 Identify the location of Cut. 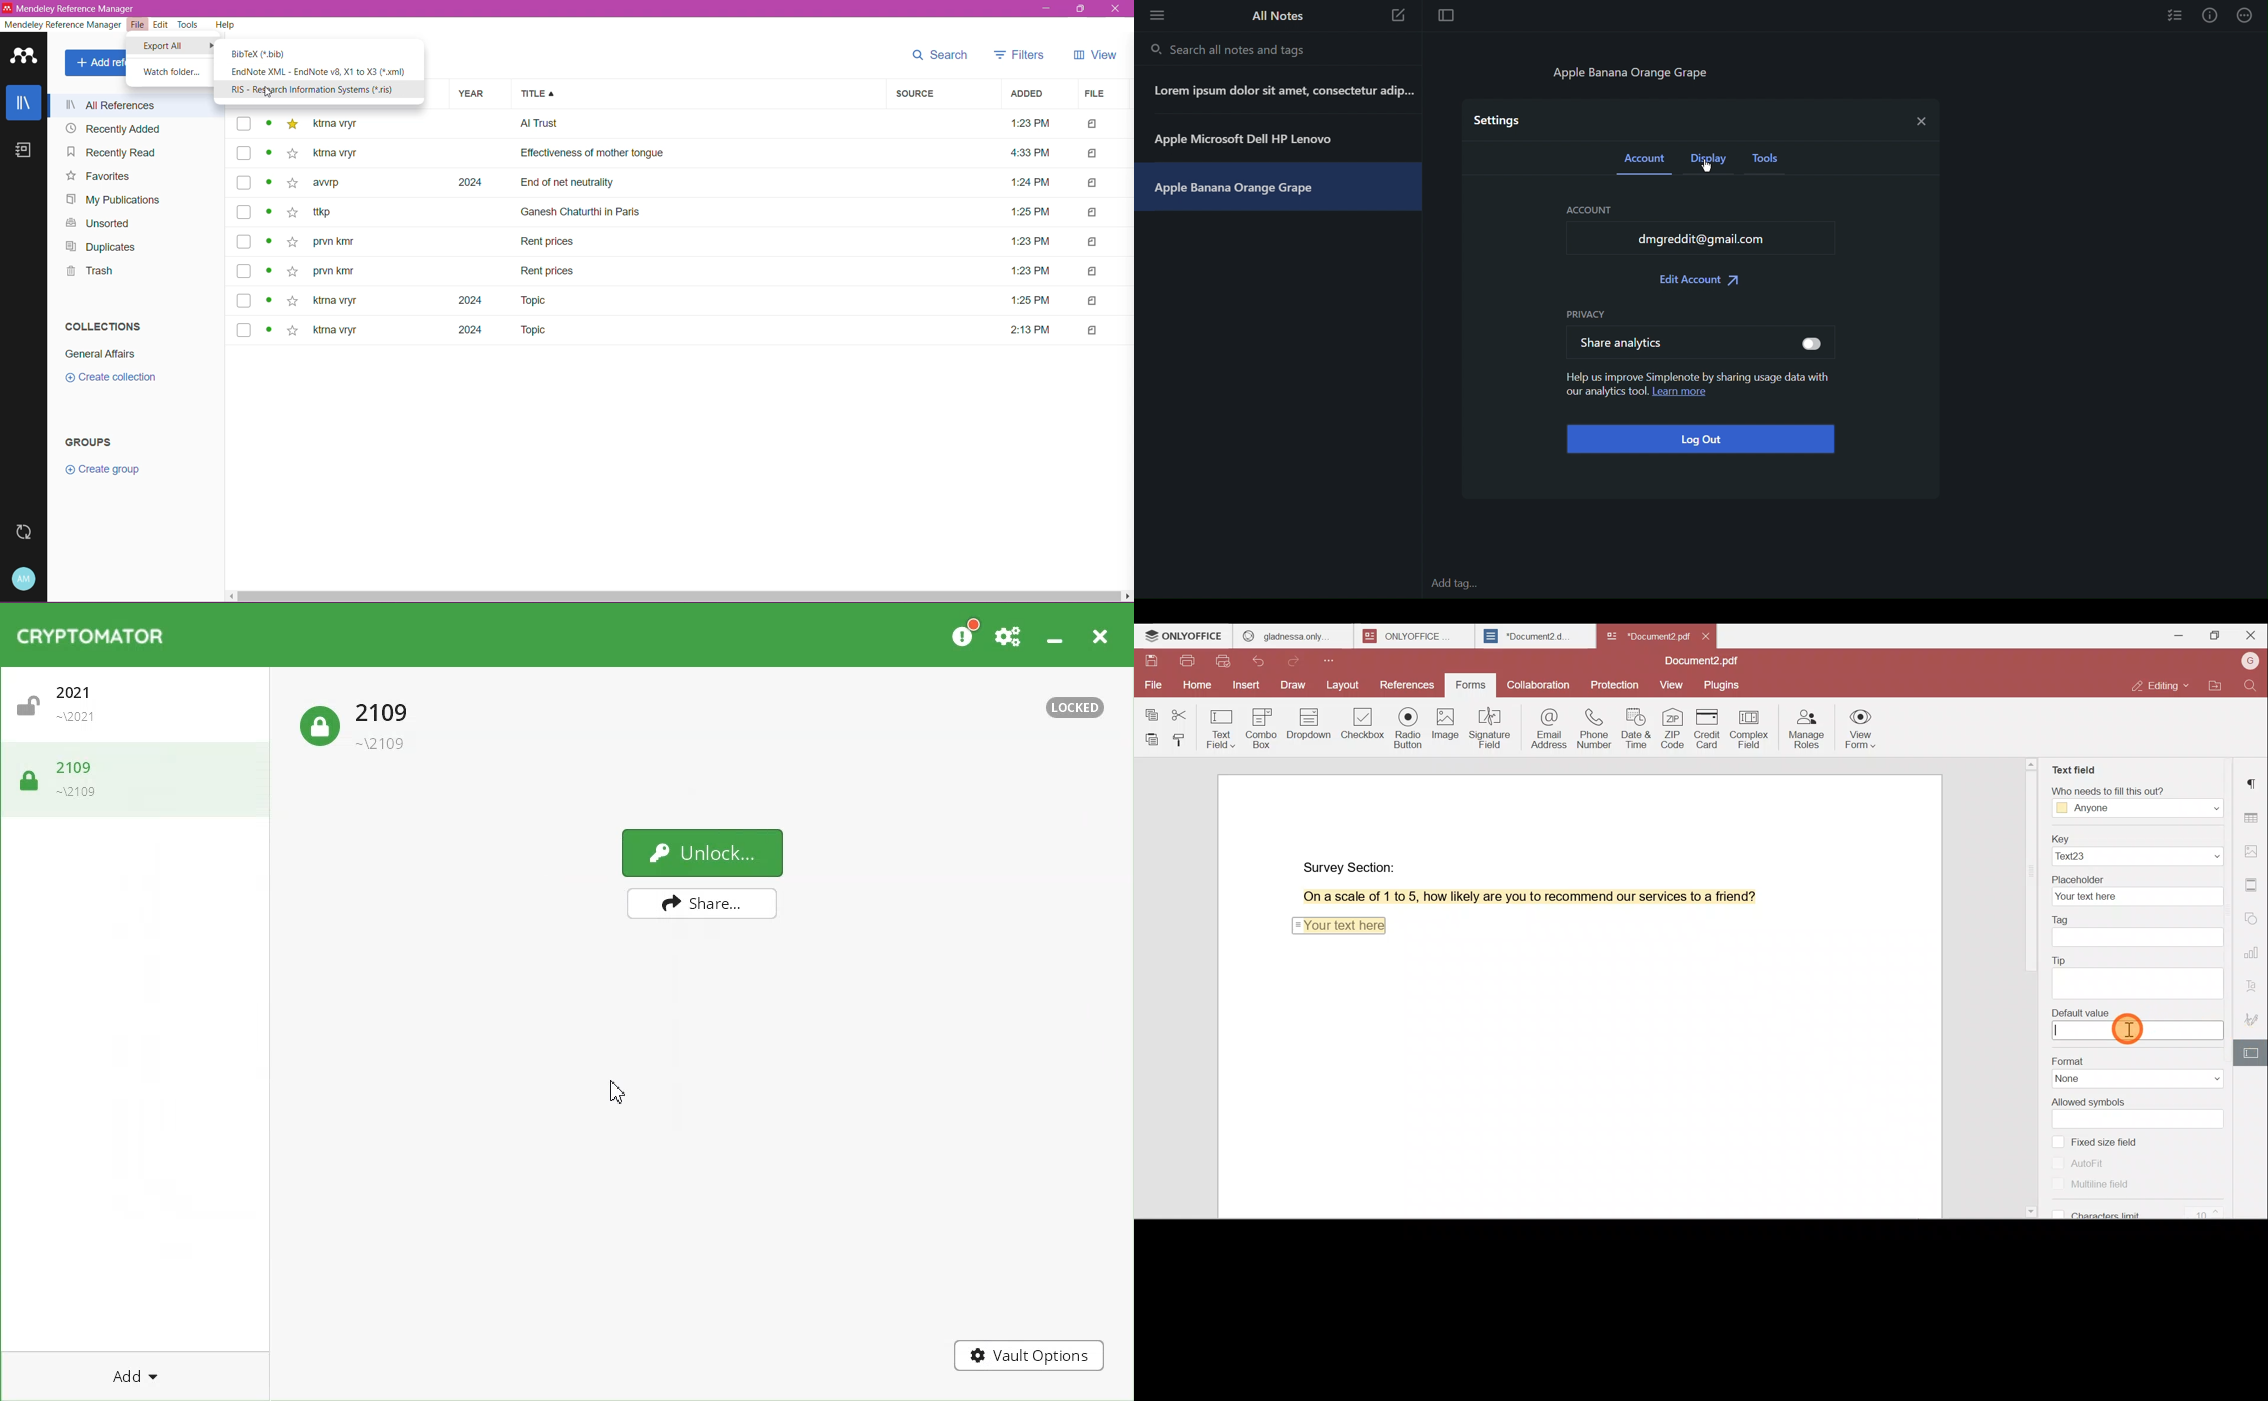
(1184, 712).